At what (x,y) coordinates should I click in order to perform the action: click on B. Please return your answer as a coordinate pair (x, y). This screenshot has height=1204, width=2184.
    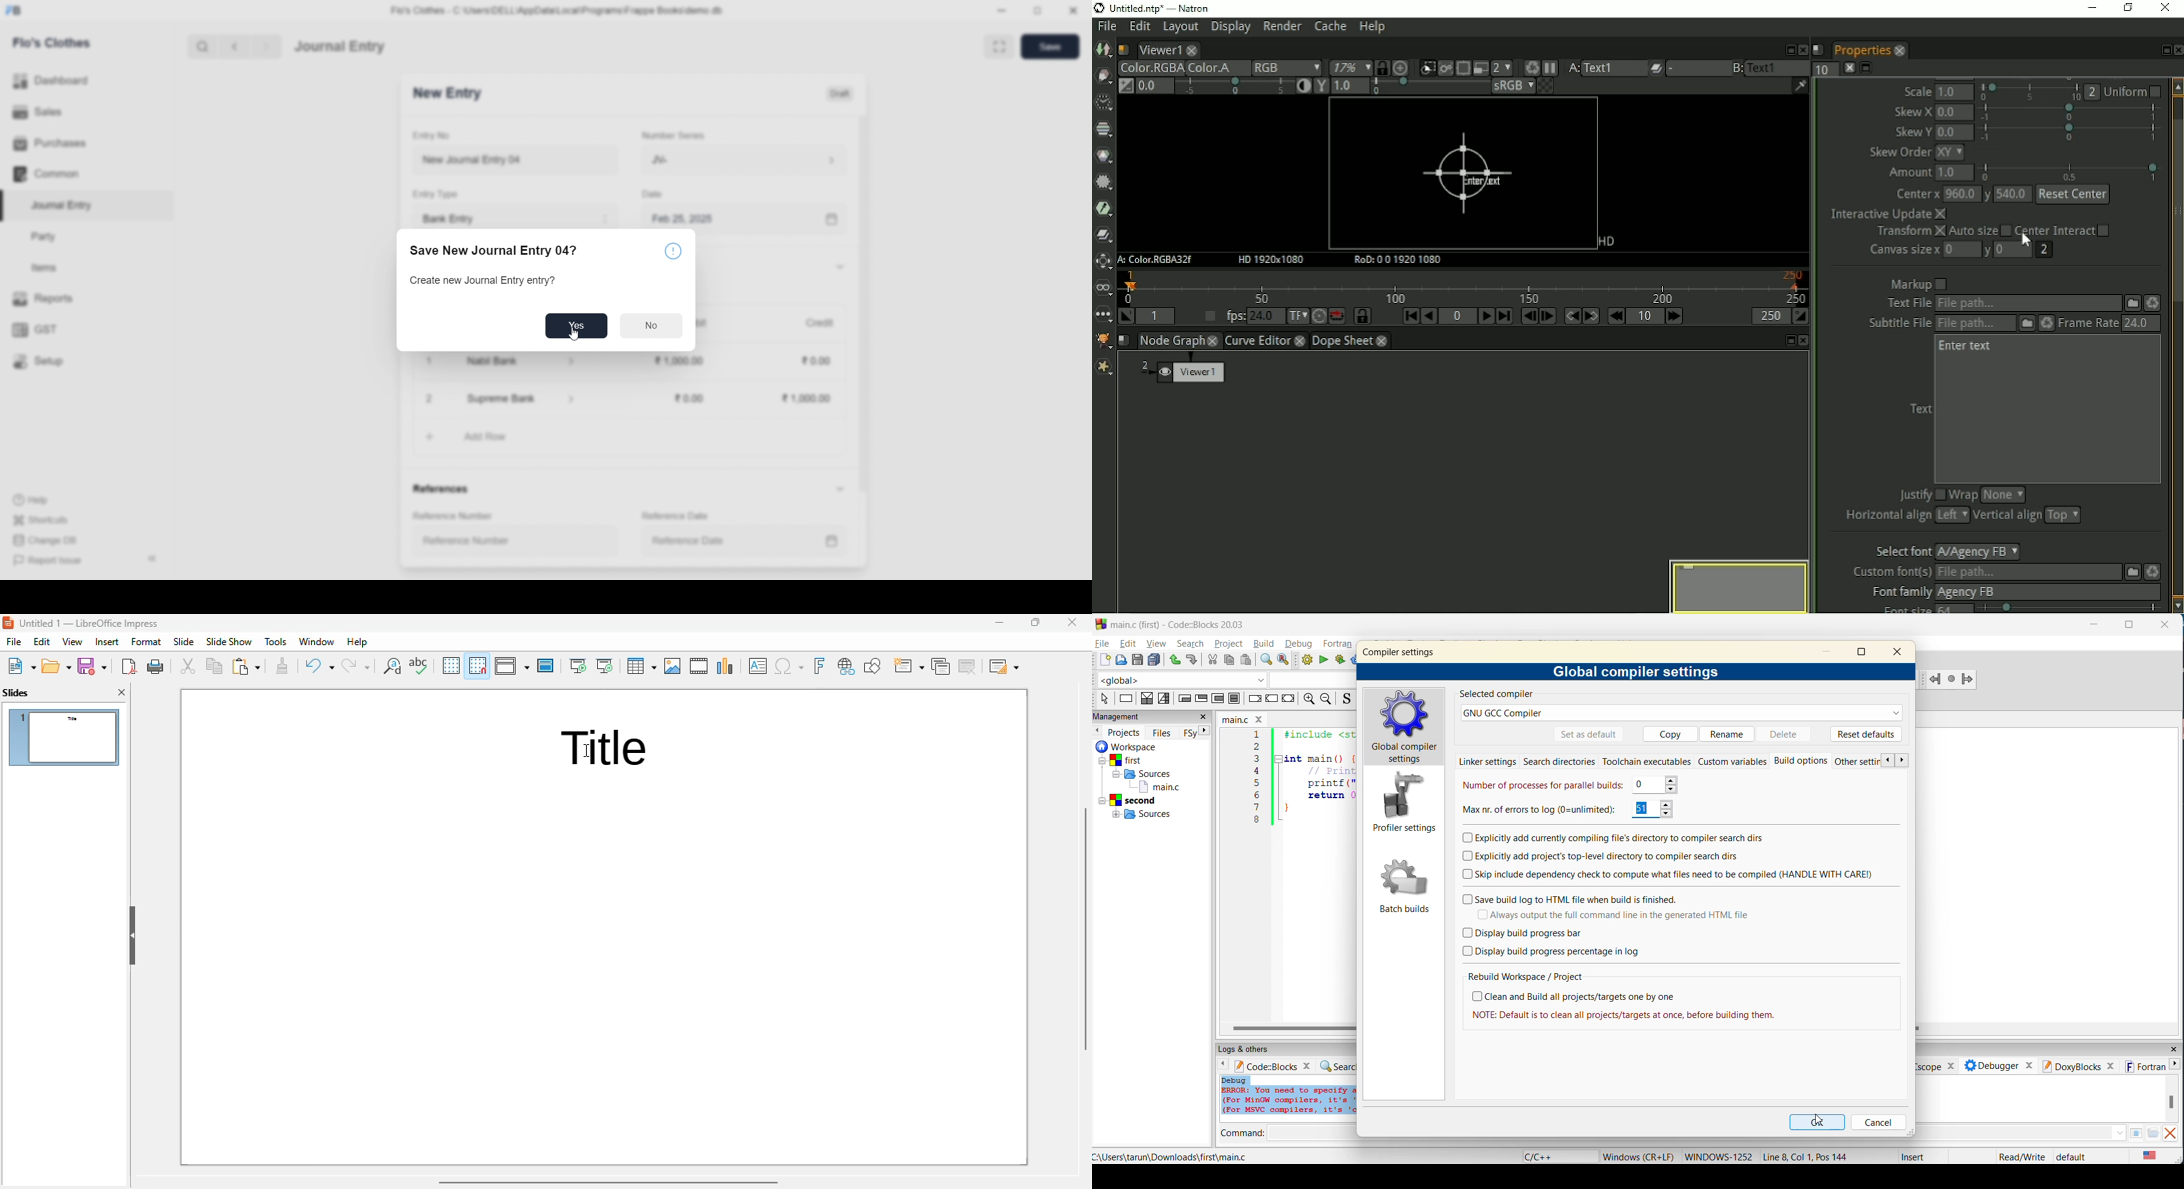
    Looking at the image, I should click on (1736, 68).